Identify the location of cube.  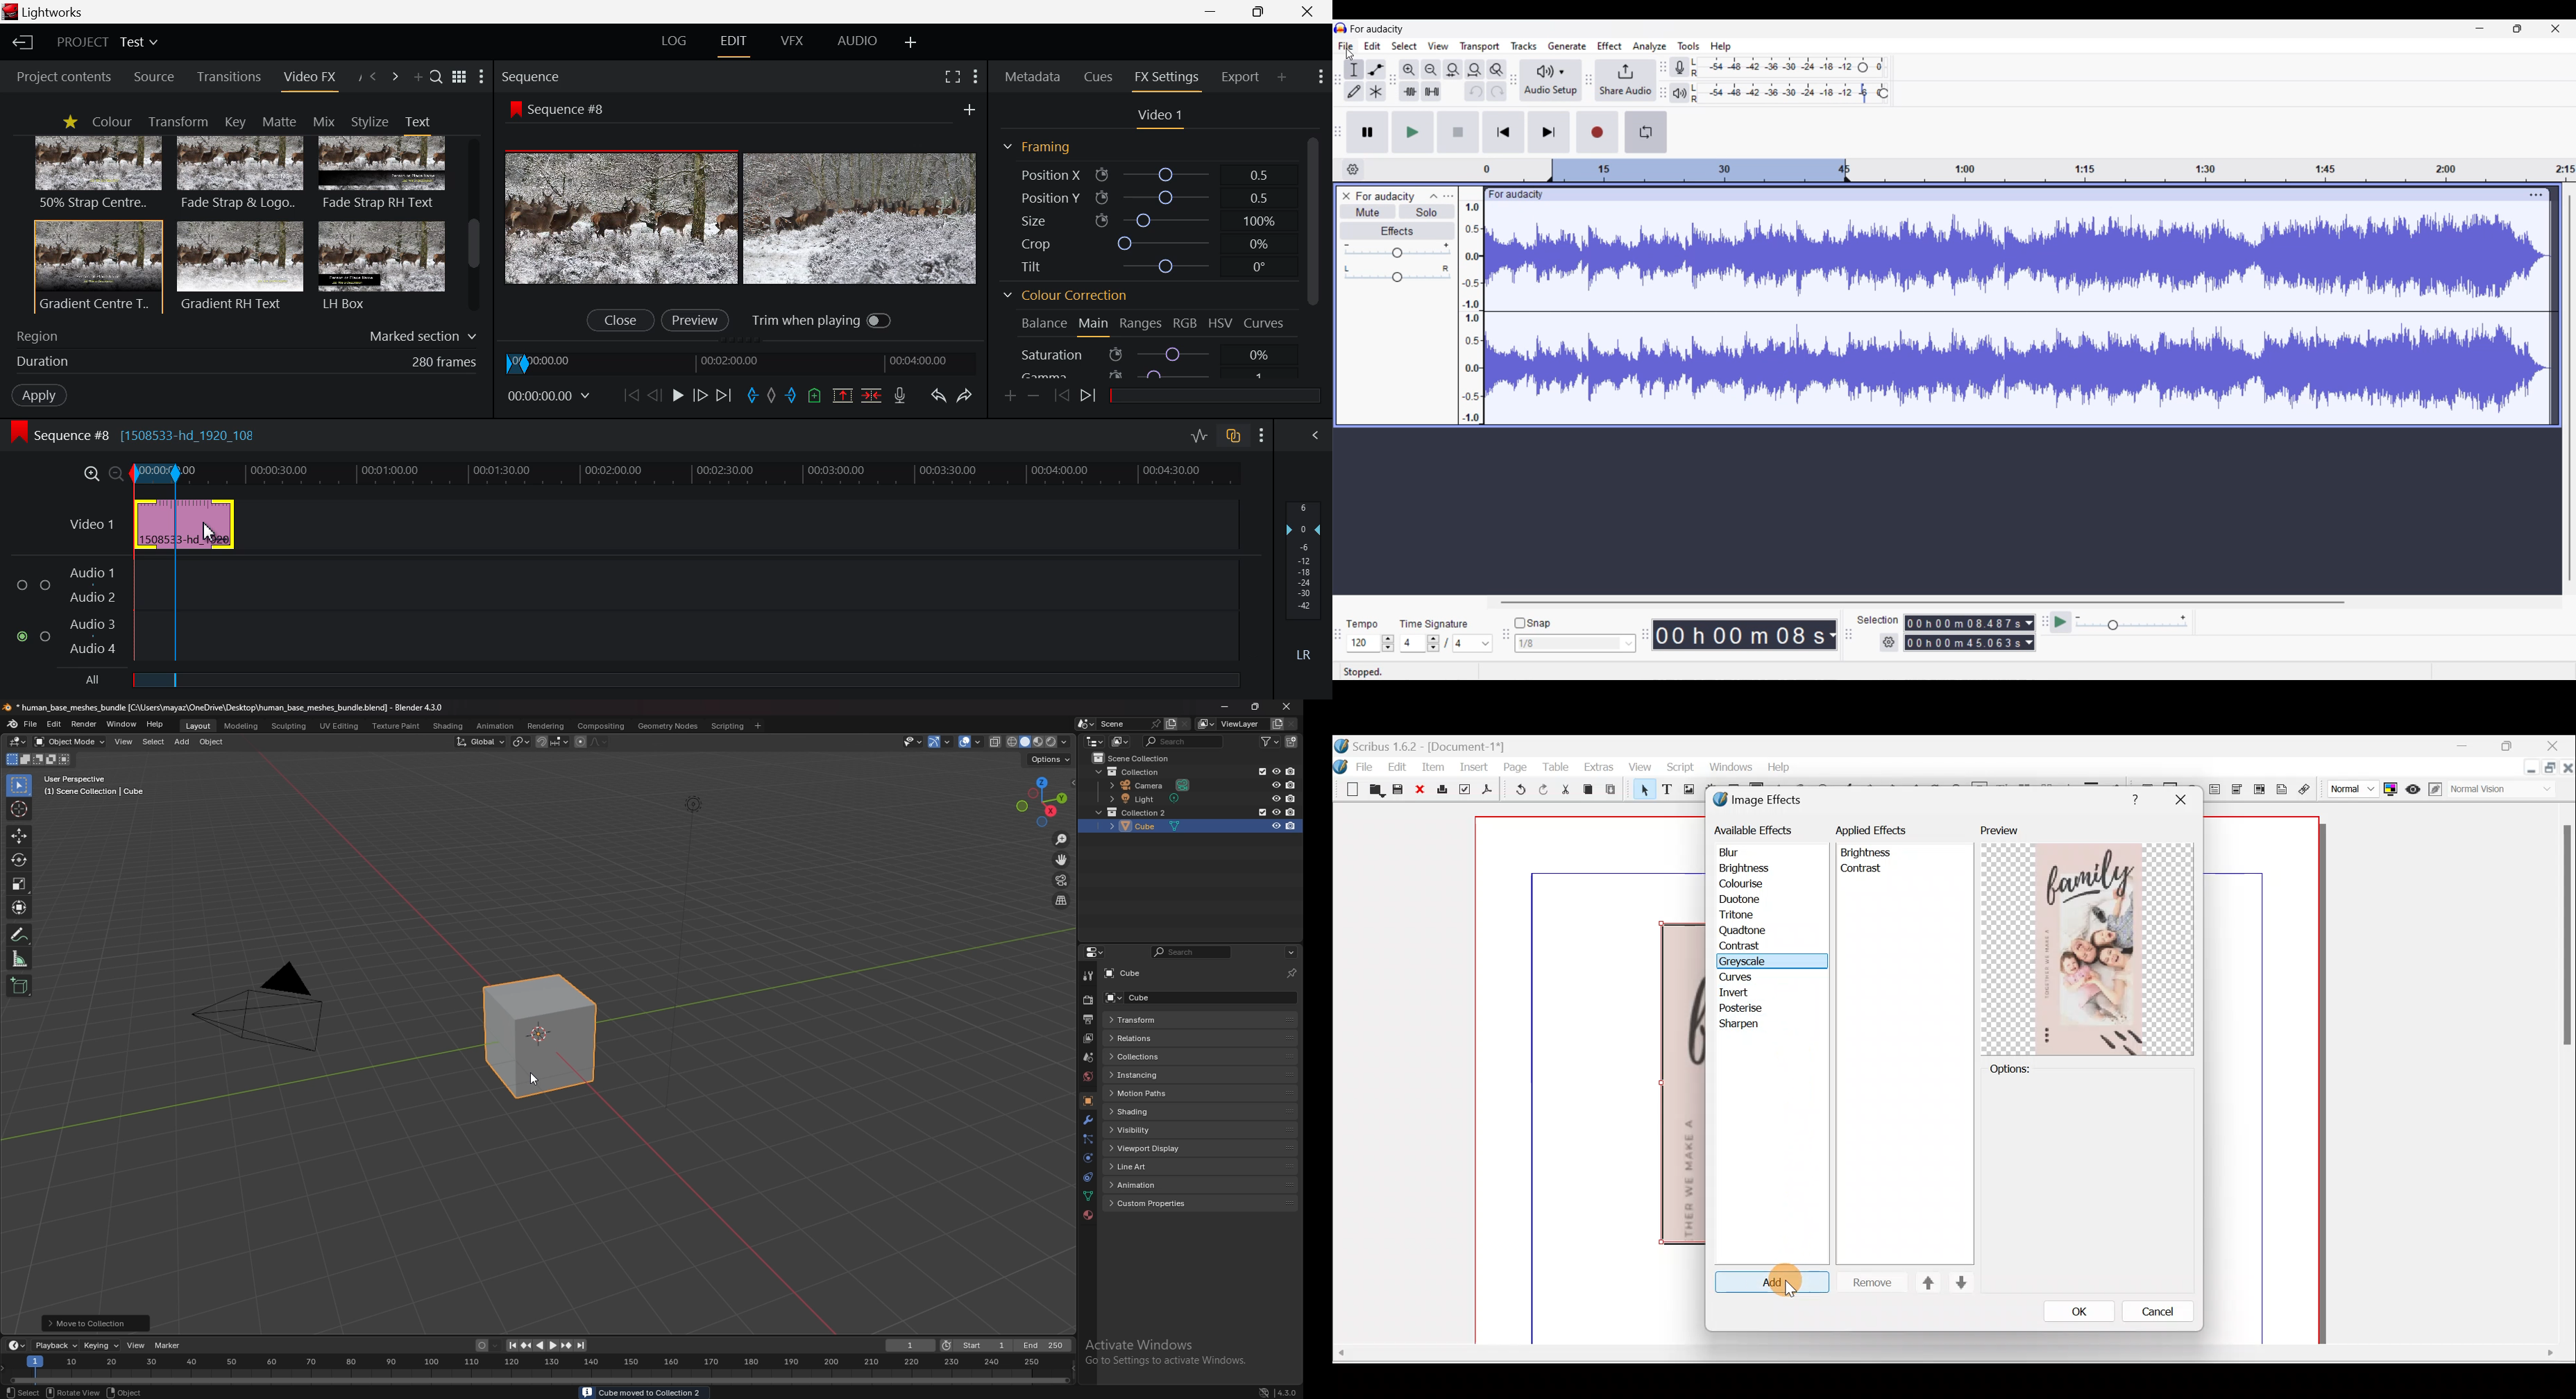
(1155, 997).